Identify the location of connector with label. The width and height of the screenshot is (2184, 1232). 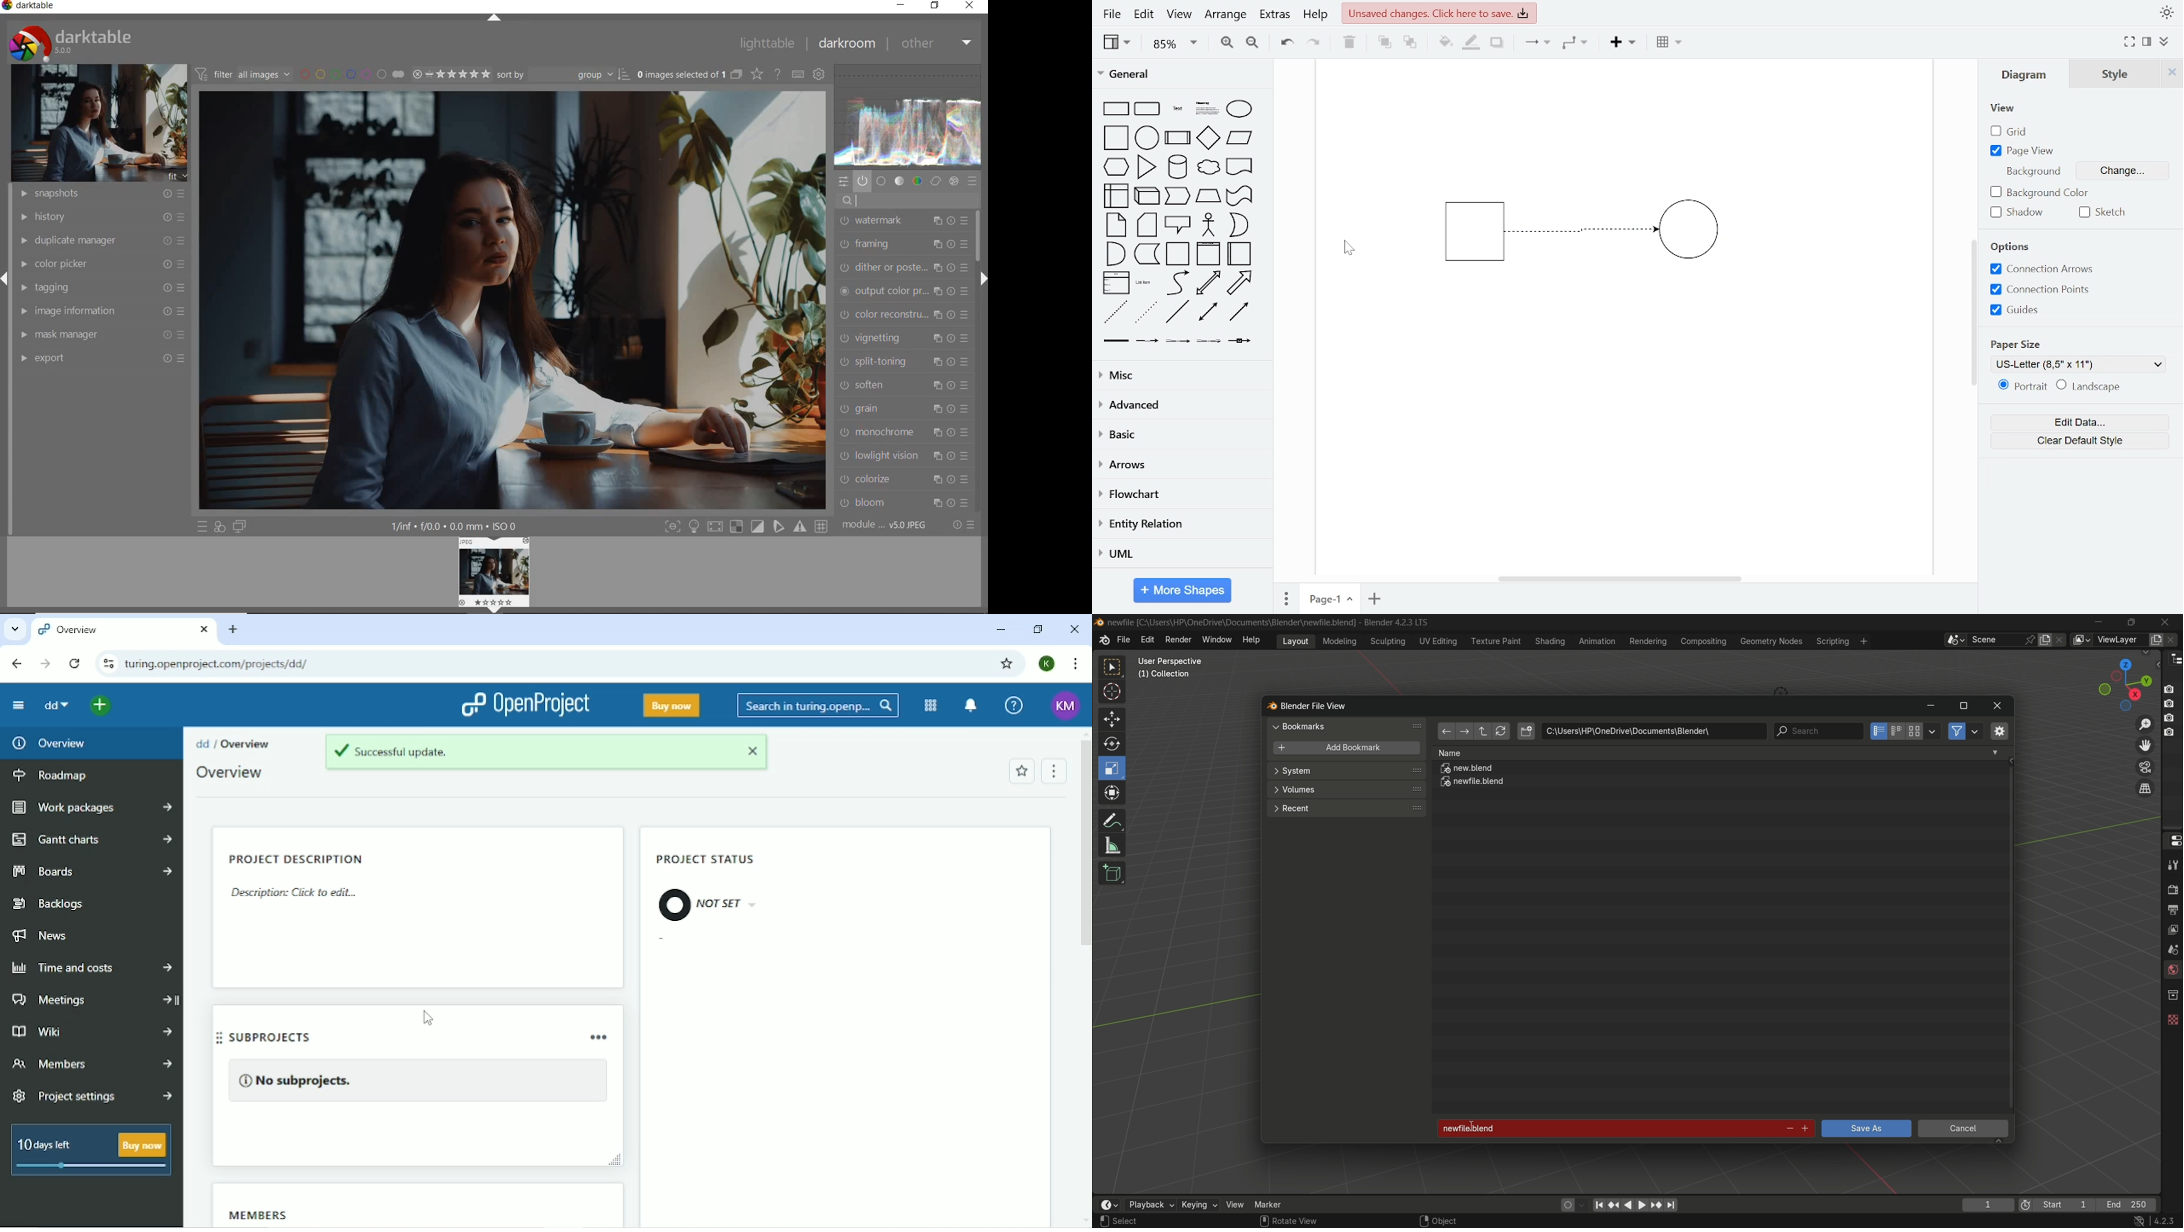
(1147, 341).